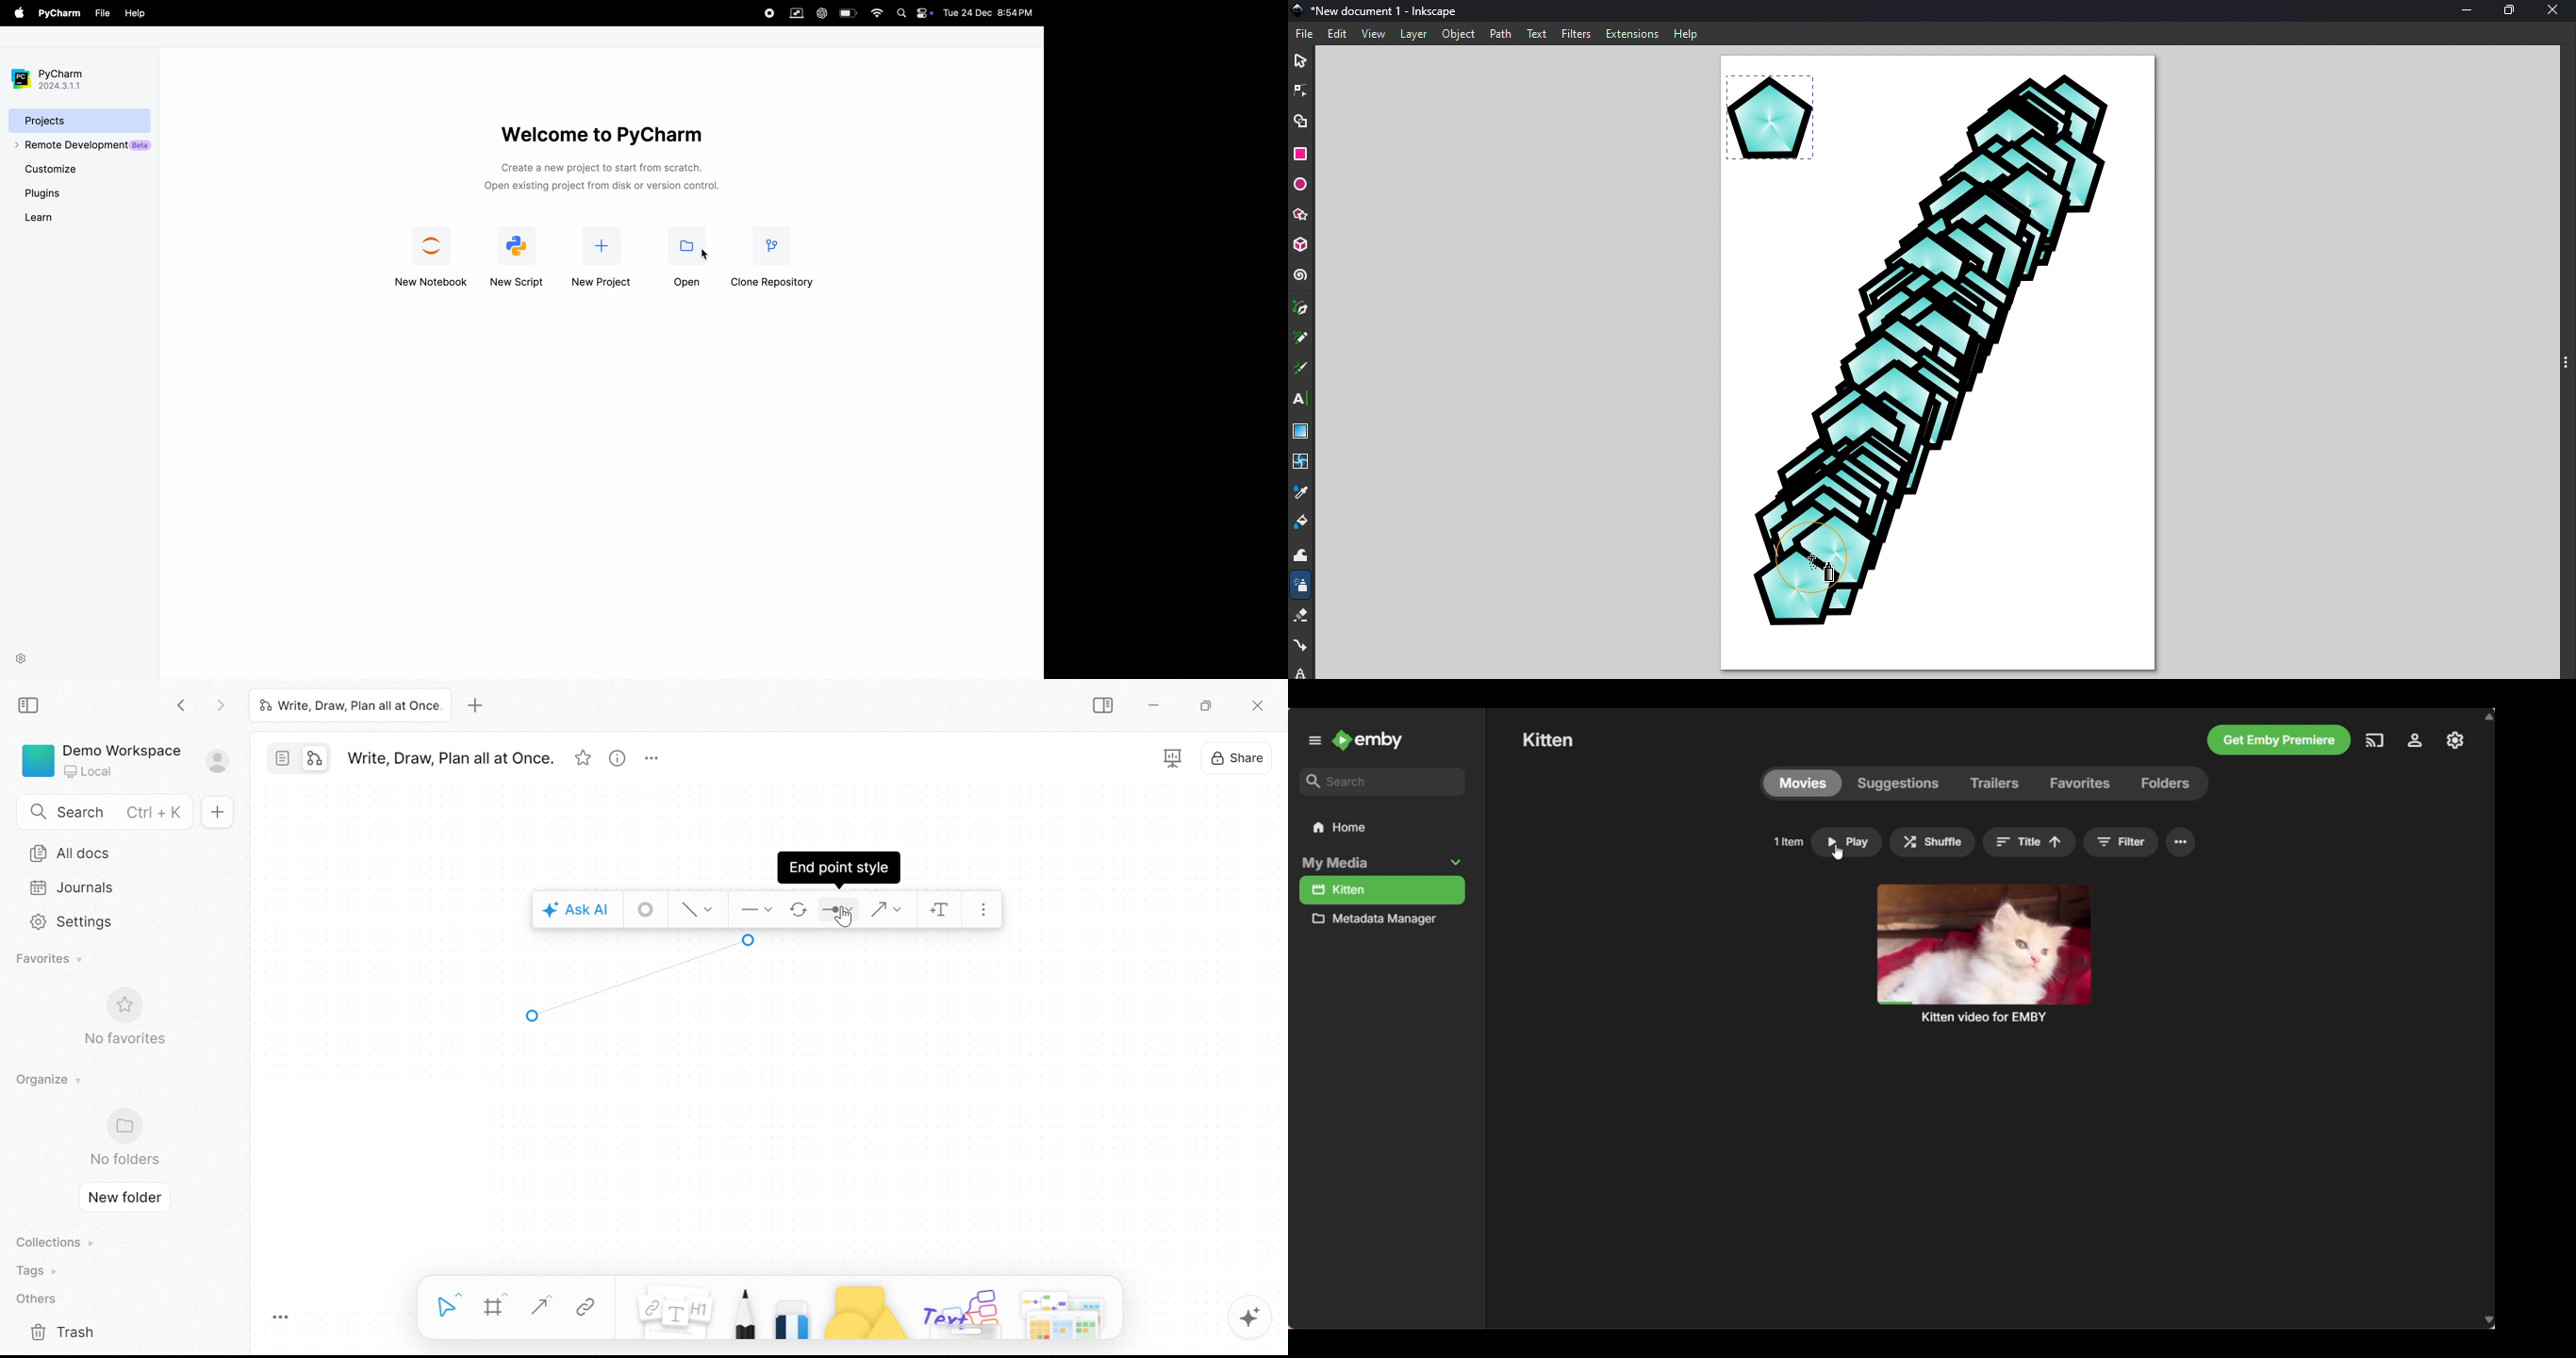 The width and height of the screenshot is (2576, 1372). What do you see at coordinates (2508, 9) in the screenshot?
I see `Maximize` at bounding box center [2508, 9].